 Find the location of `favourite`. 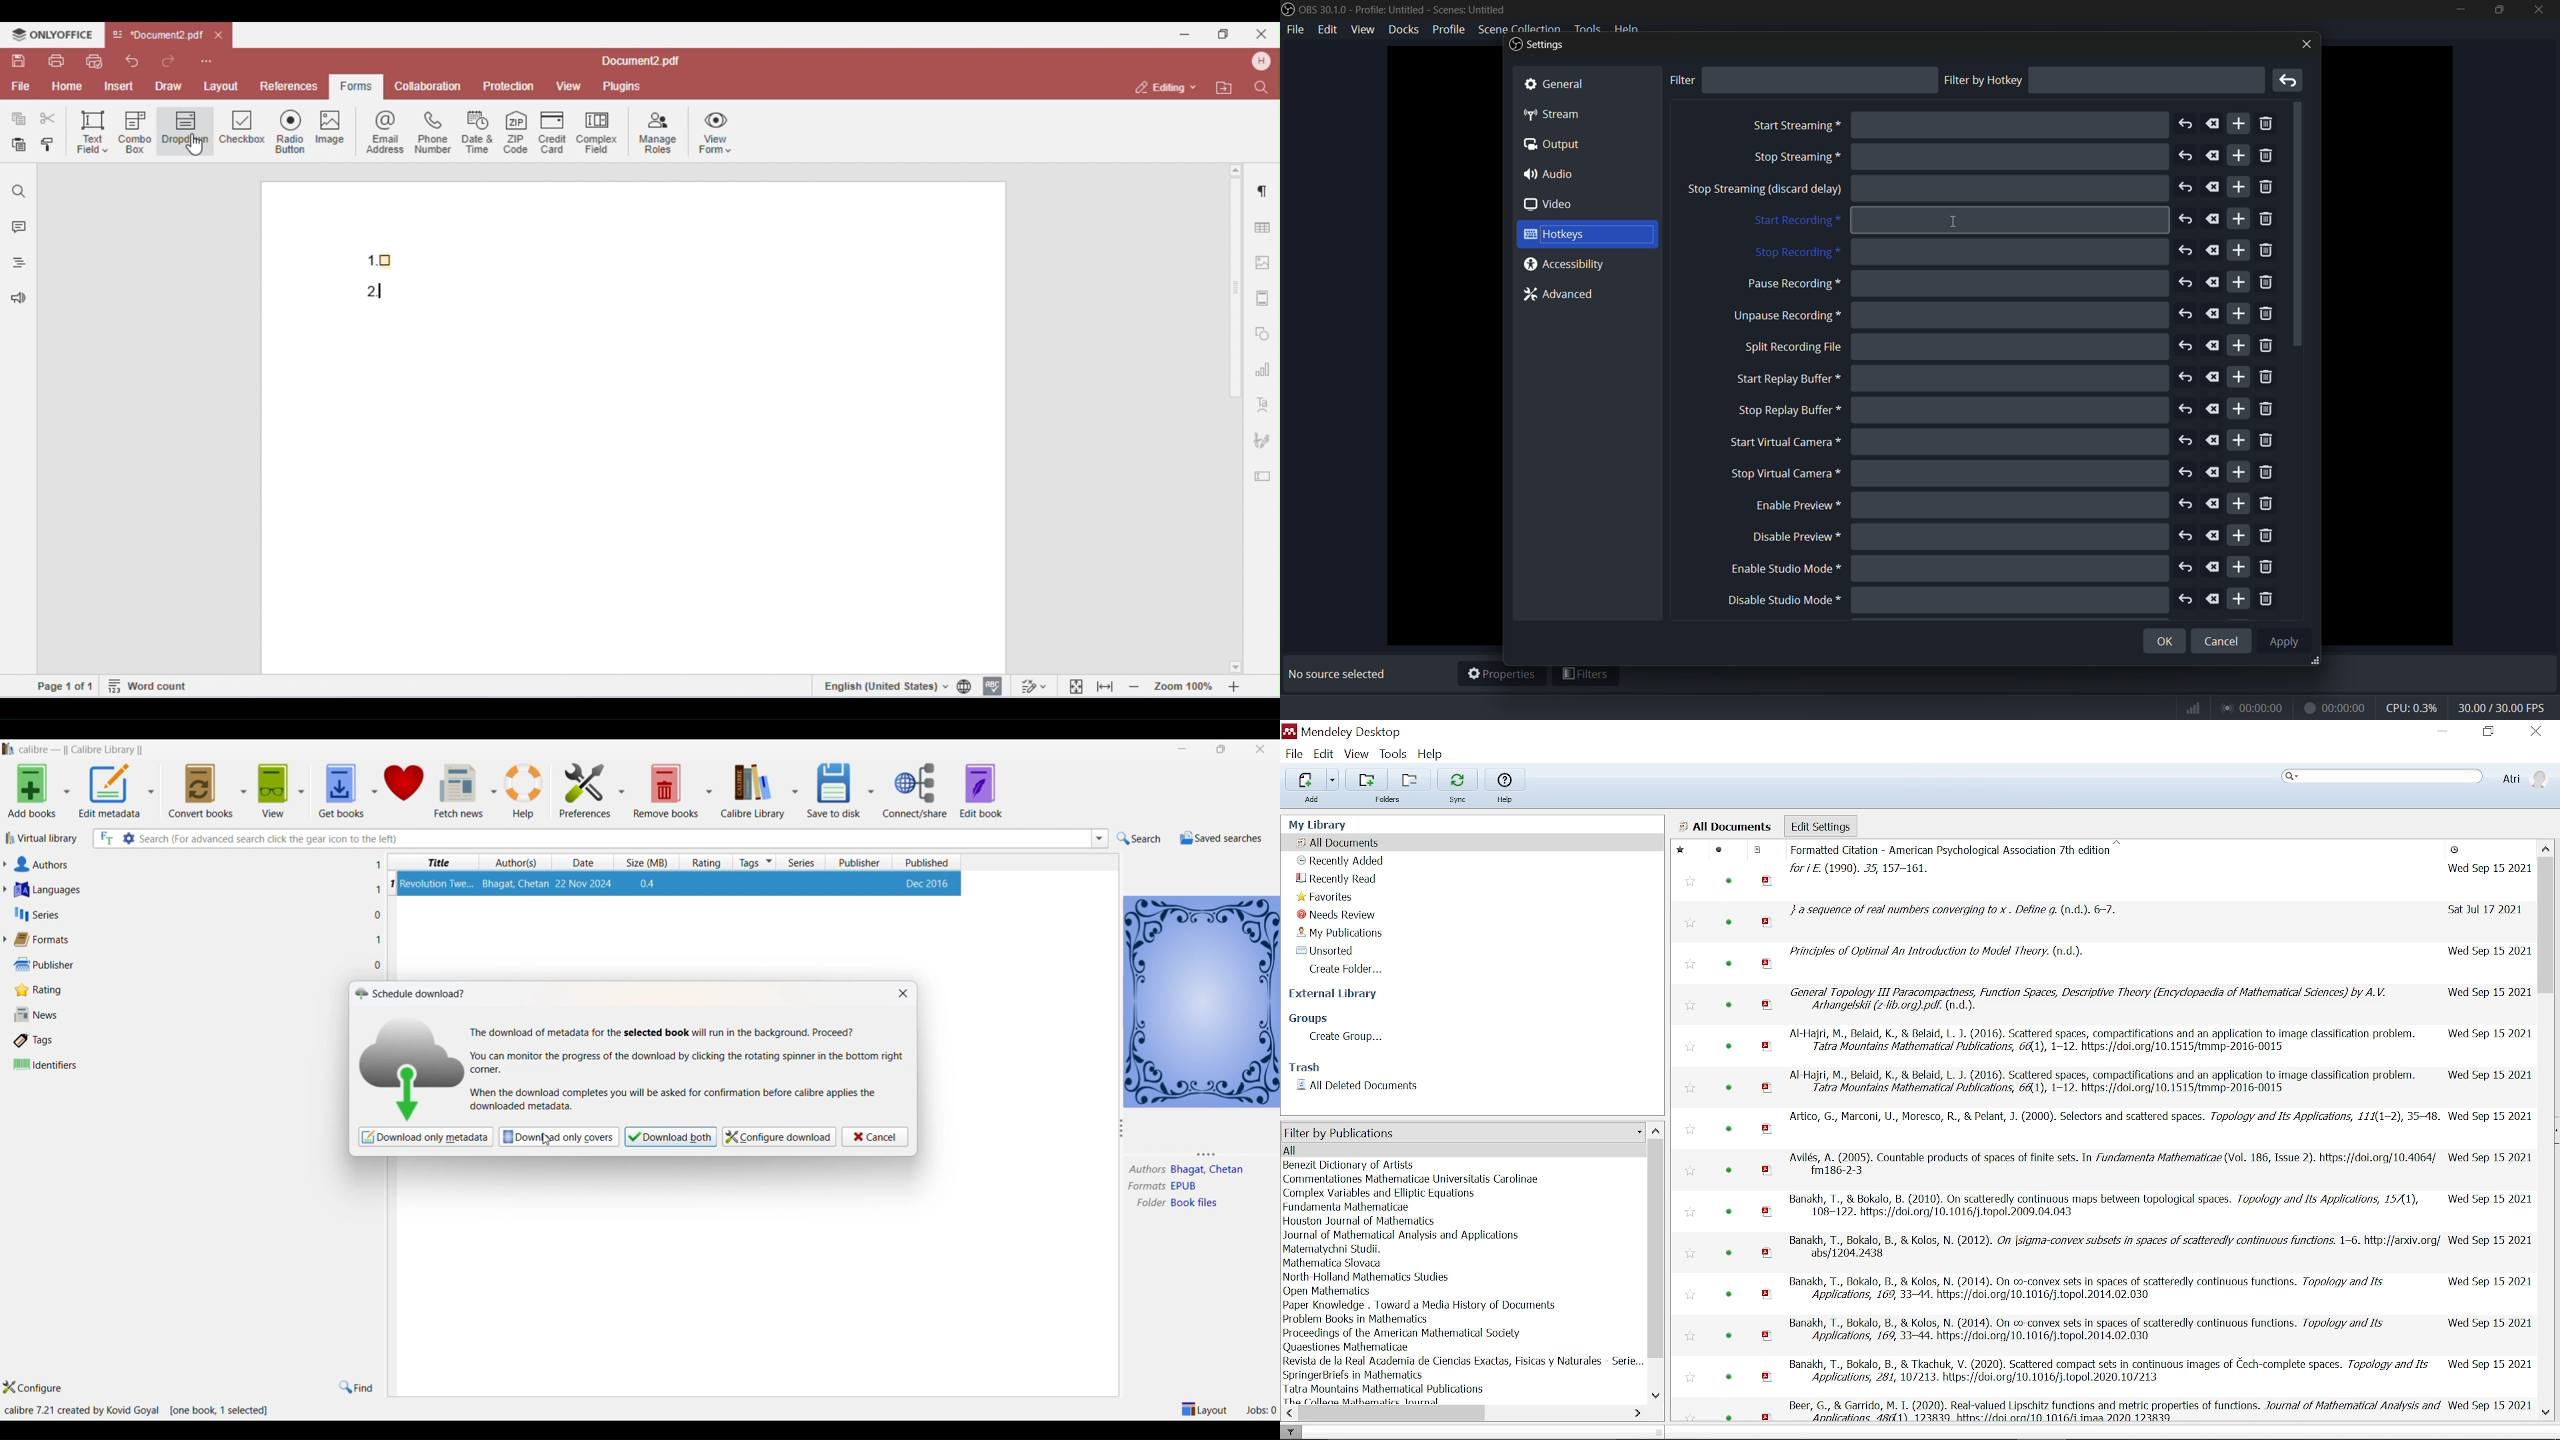

favourite is located at coordinates (1692, 926).